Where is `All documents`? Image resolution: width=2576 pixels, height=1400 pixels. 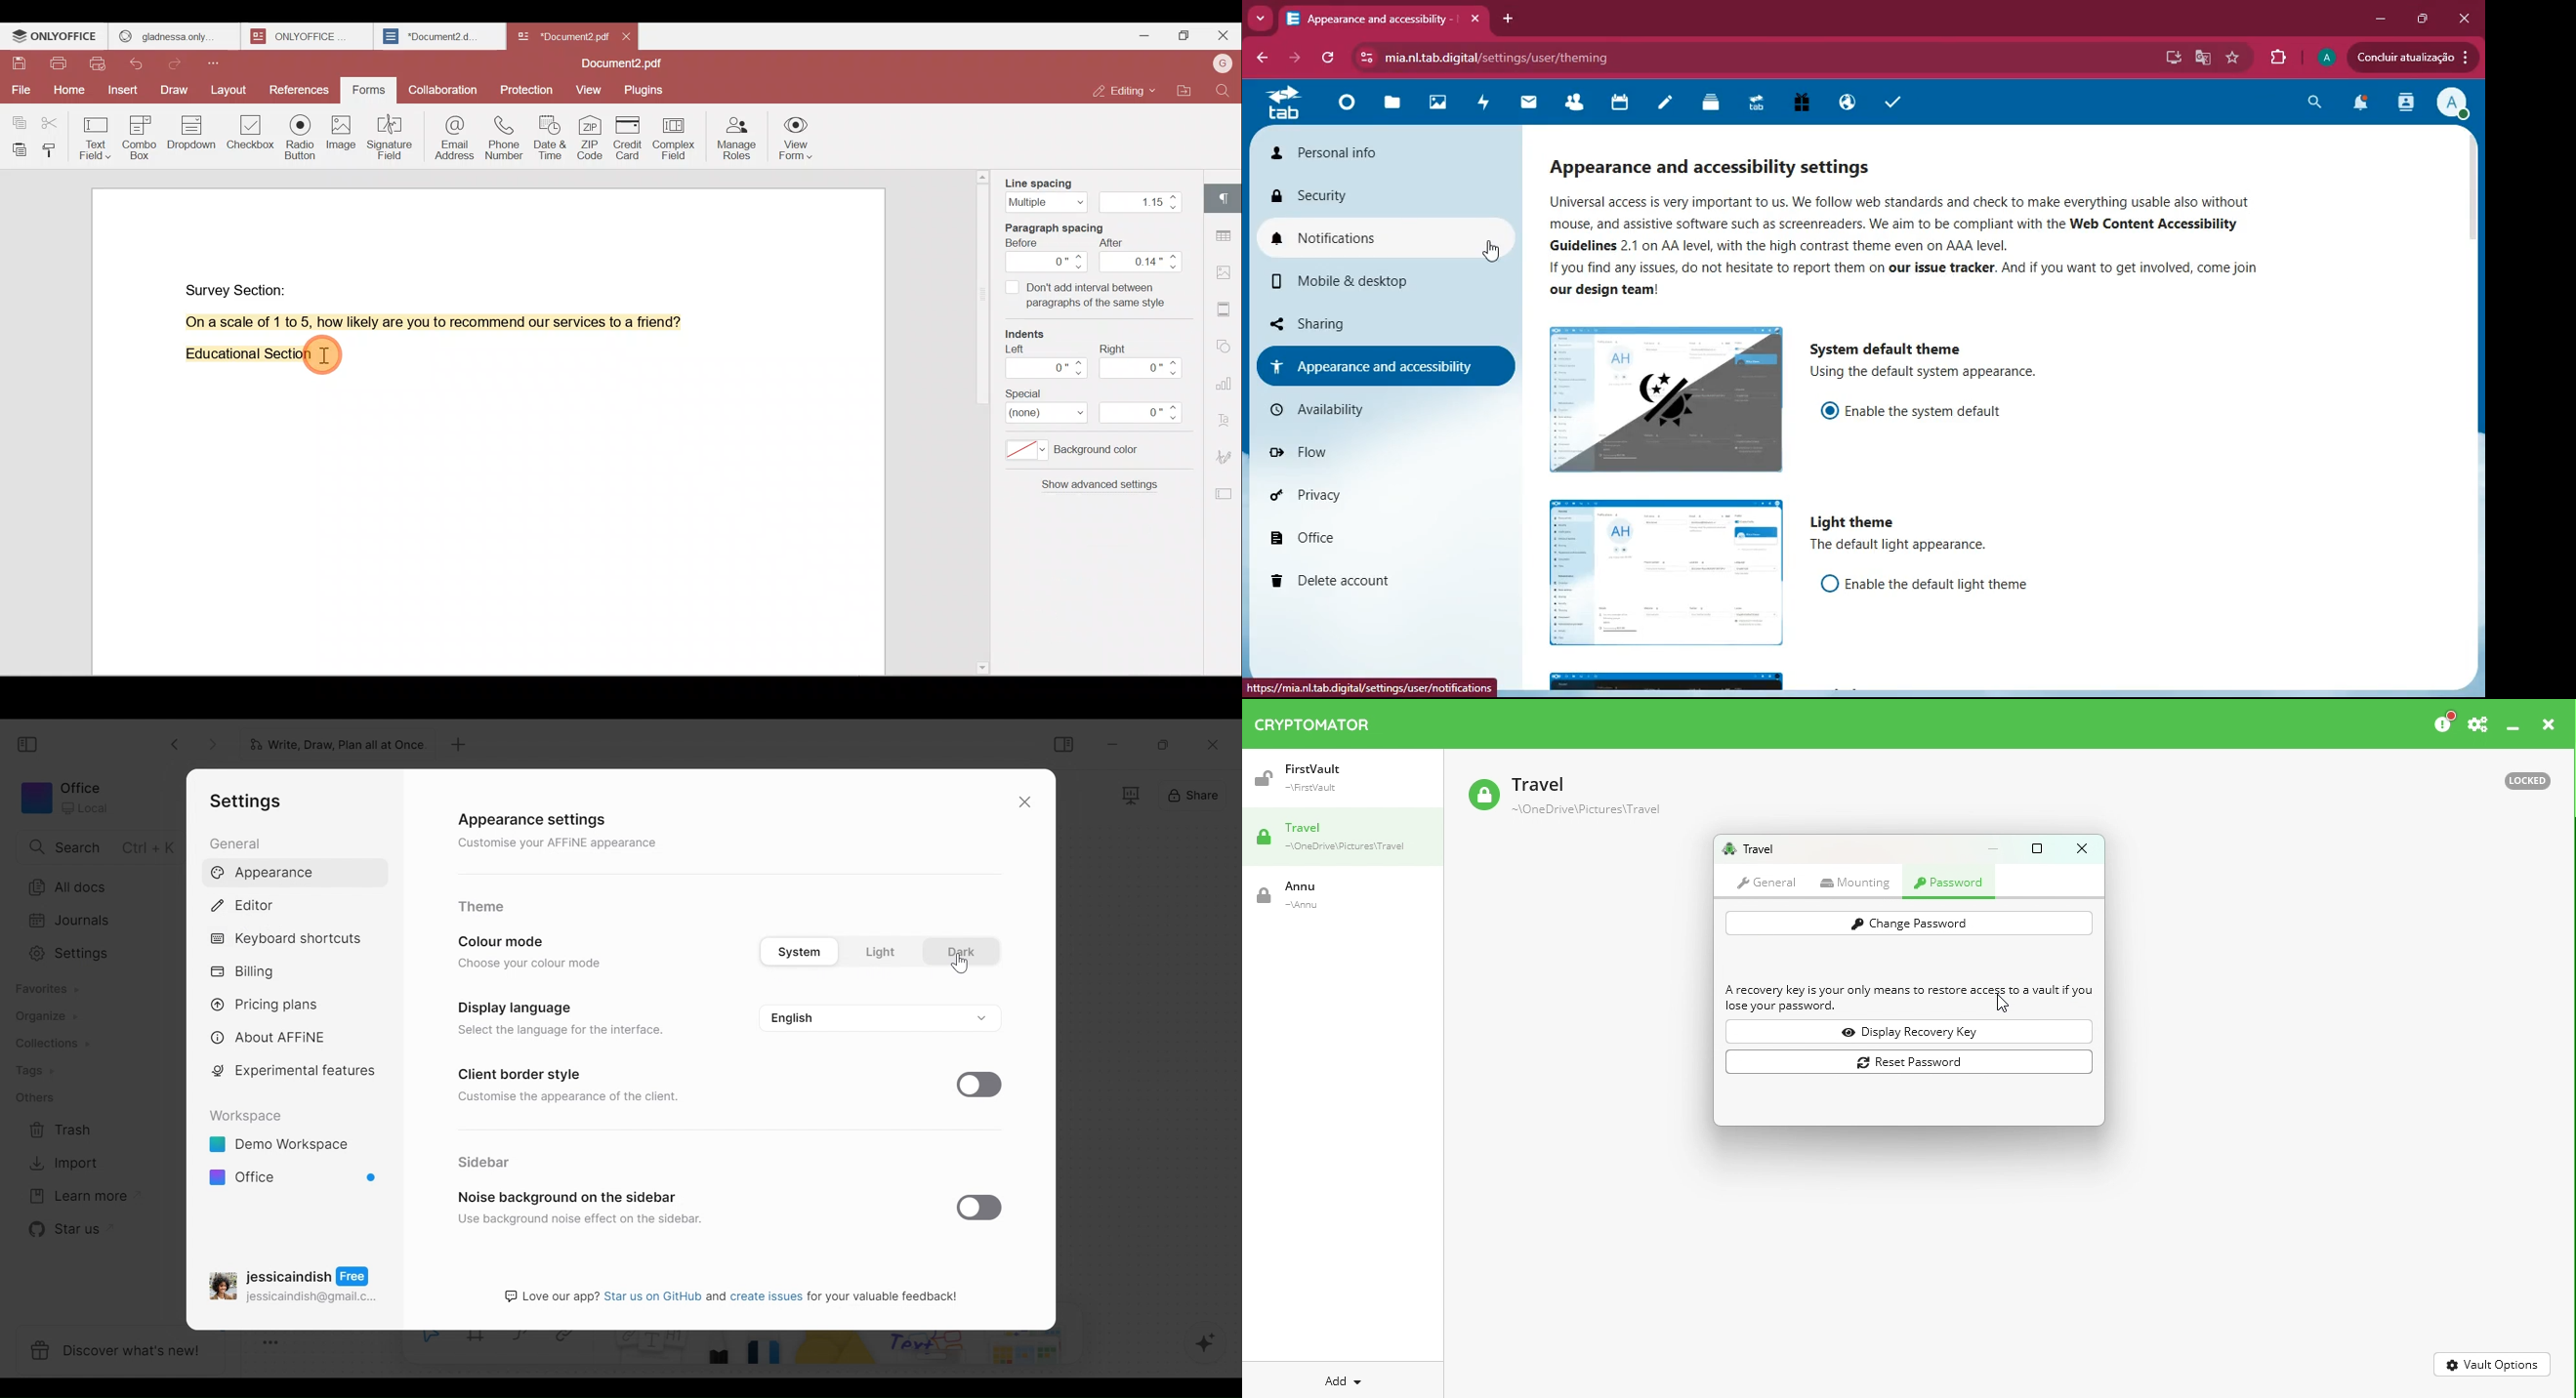 All documents is located at coordinates (67, 887).